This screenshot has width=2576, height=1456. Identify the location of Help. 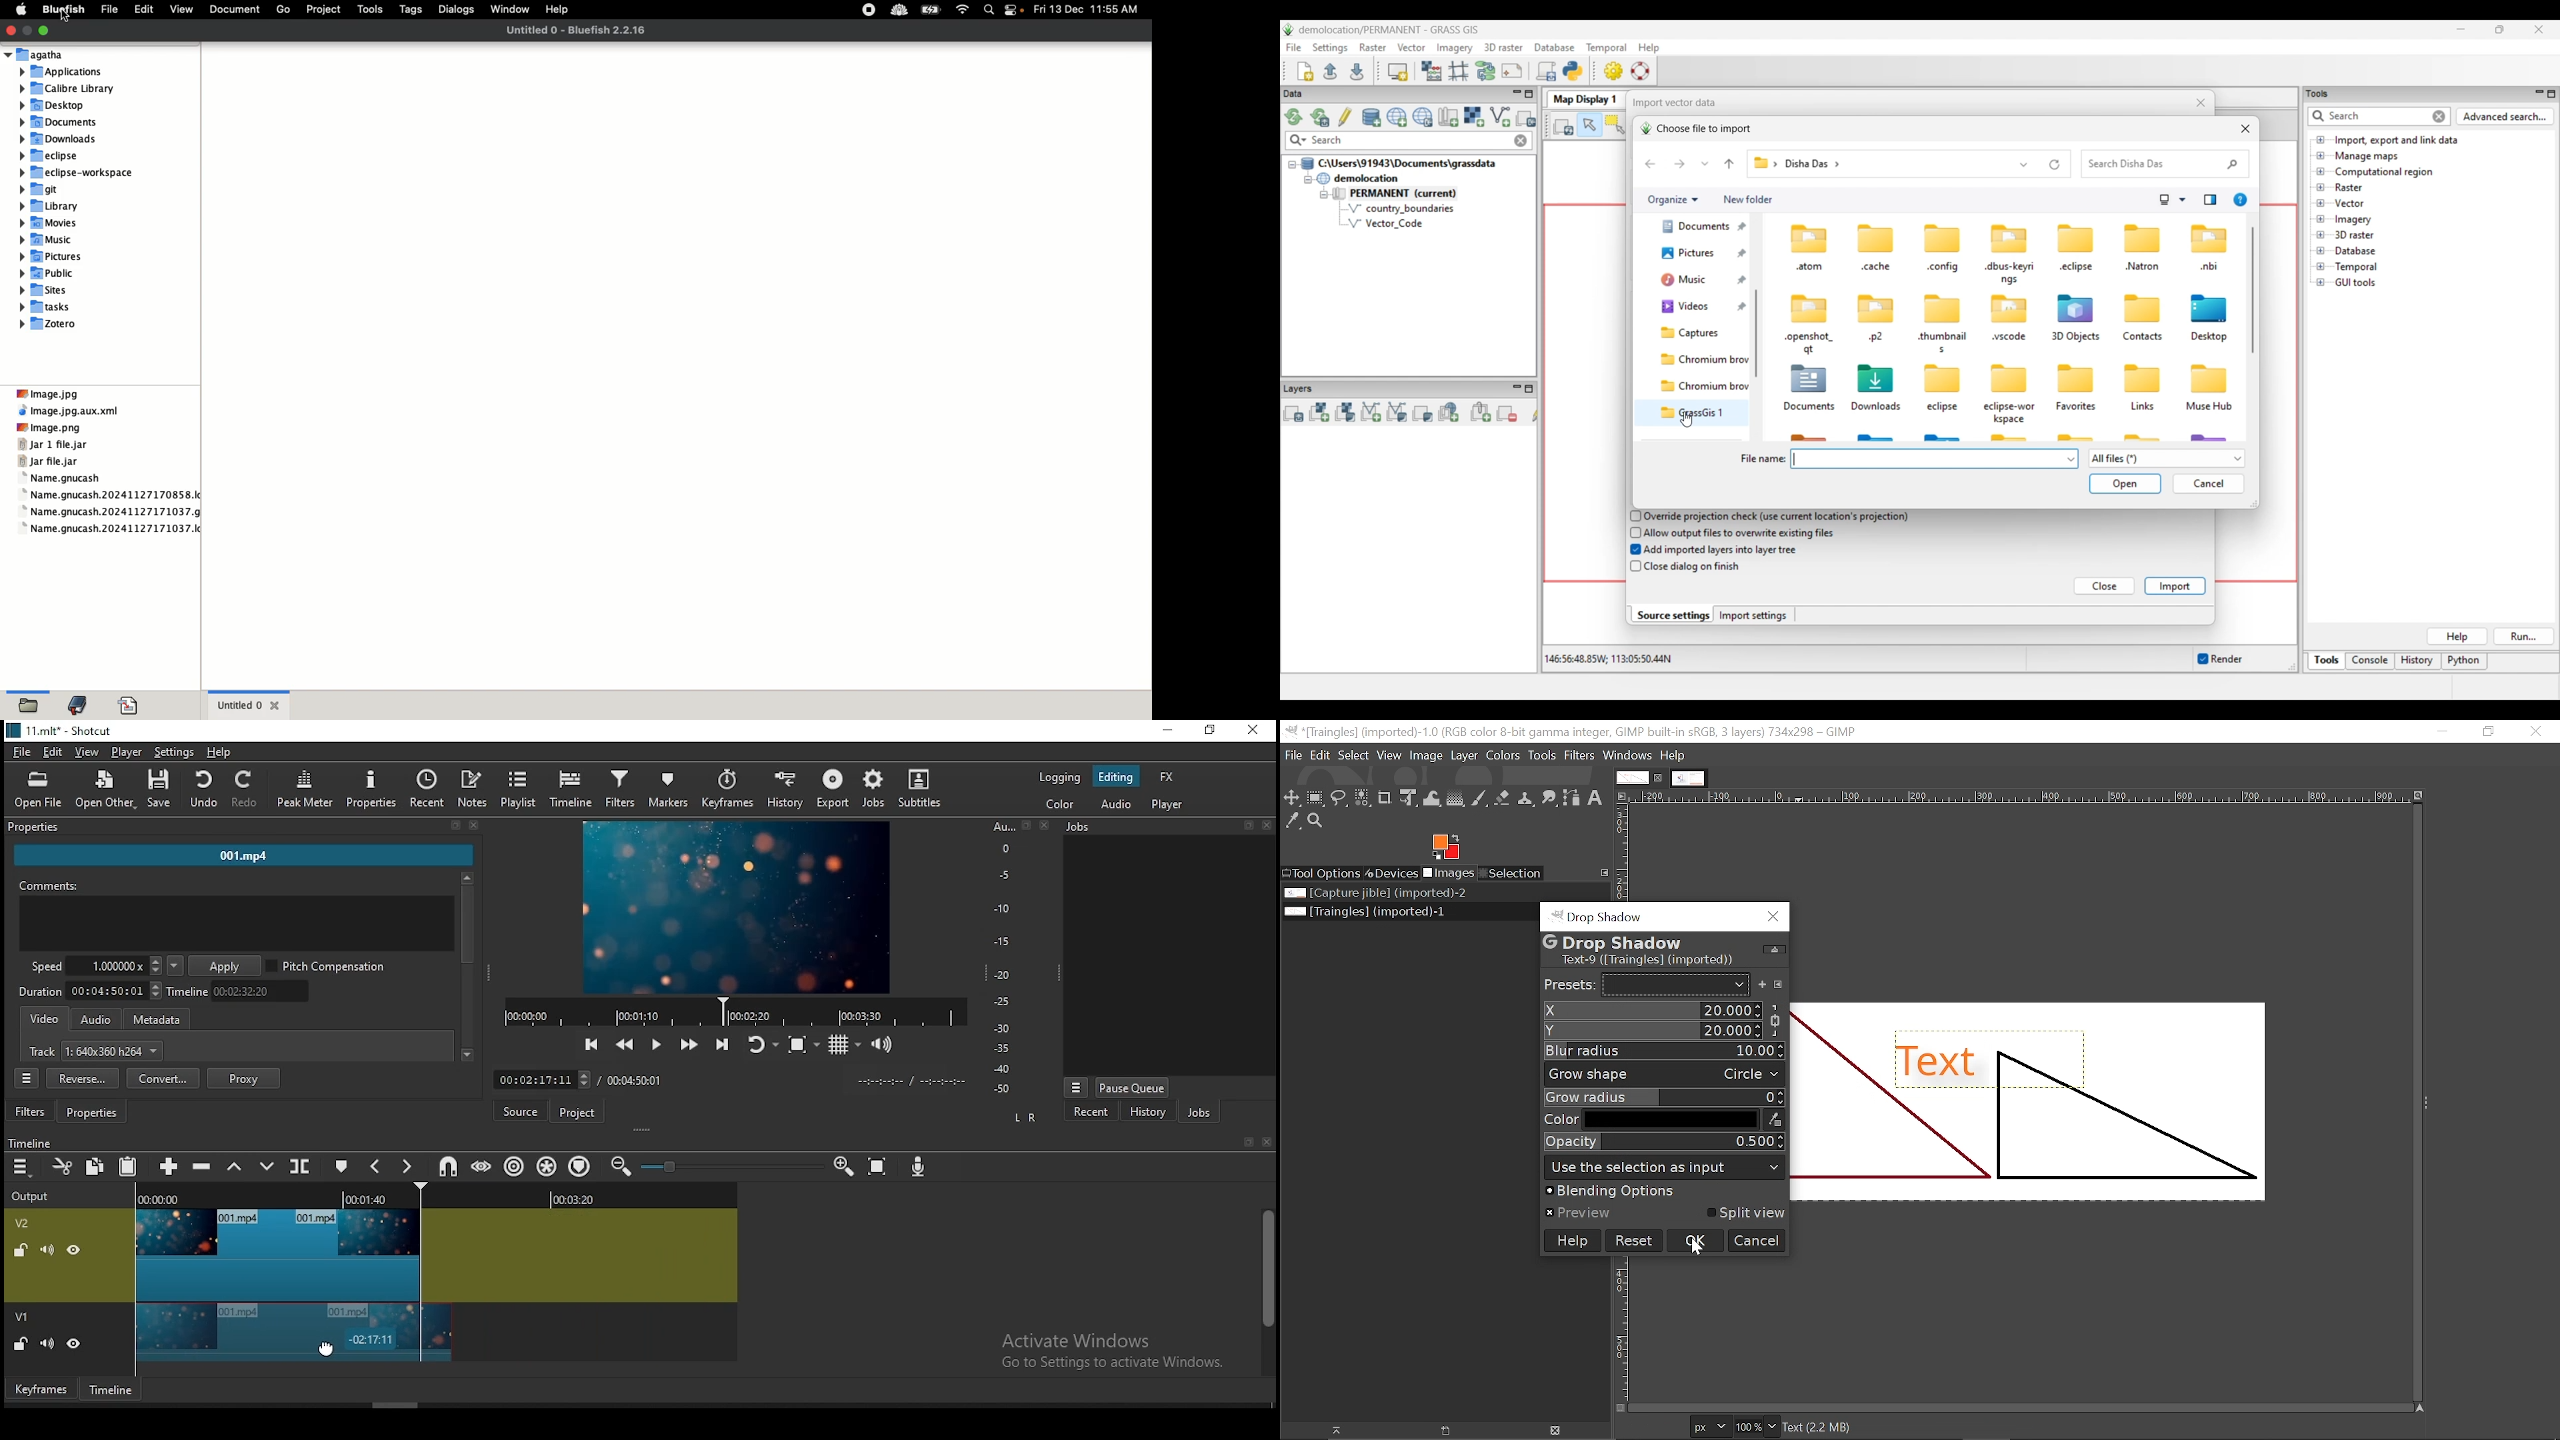
(1571, 1240).